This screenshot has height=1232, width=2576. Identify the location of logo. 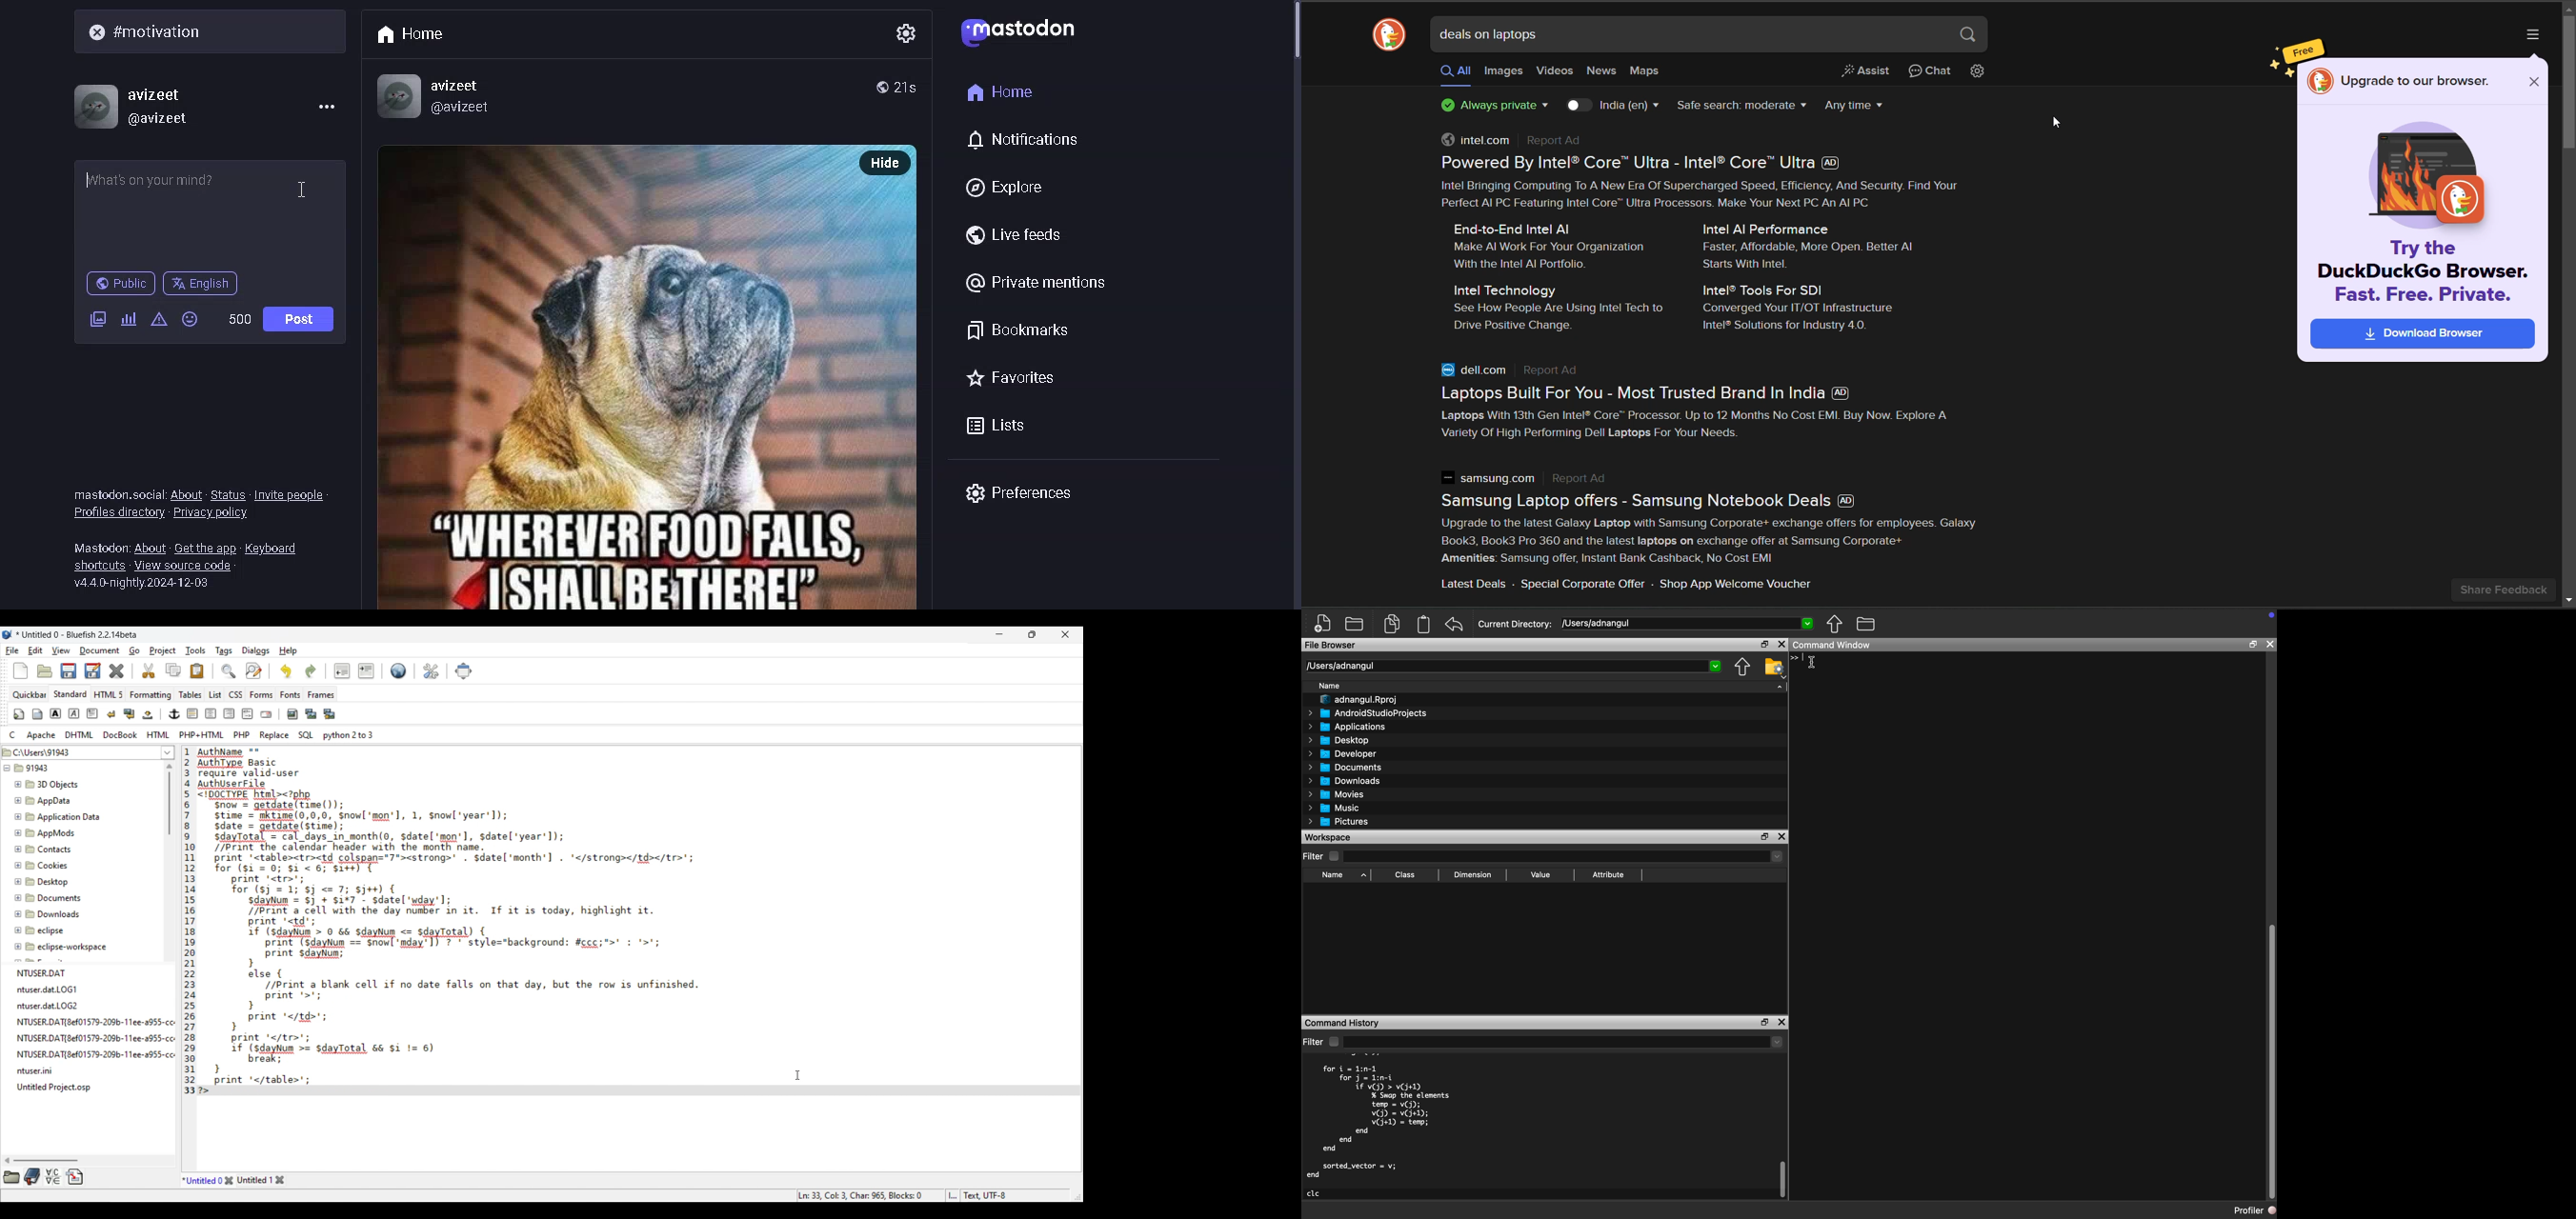
(1025, 35).